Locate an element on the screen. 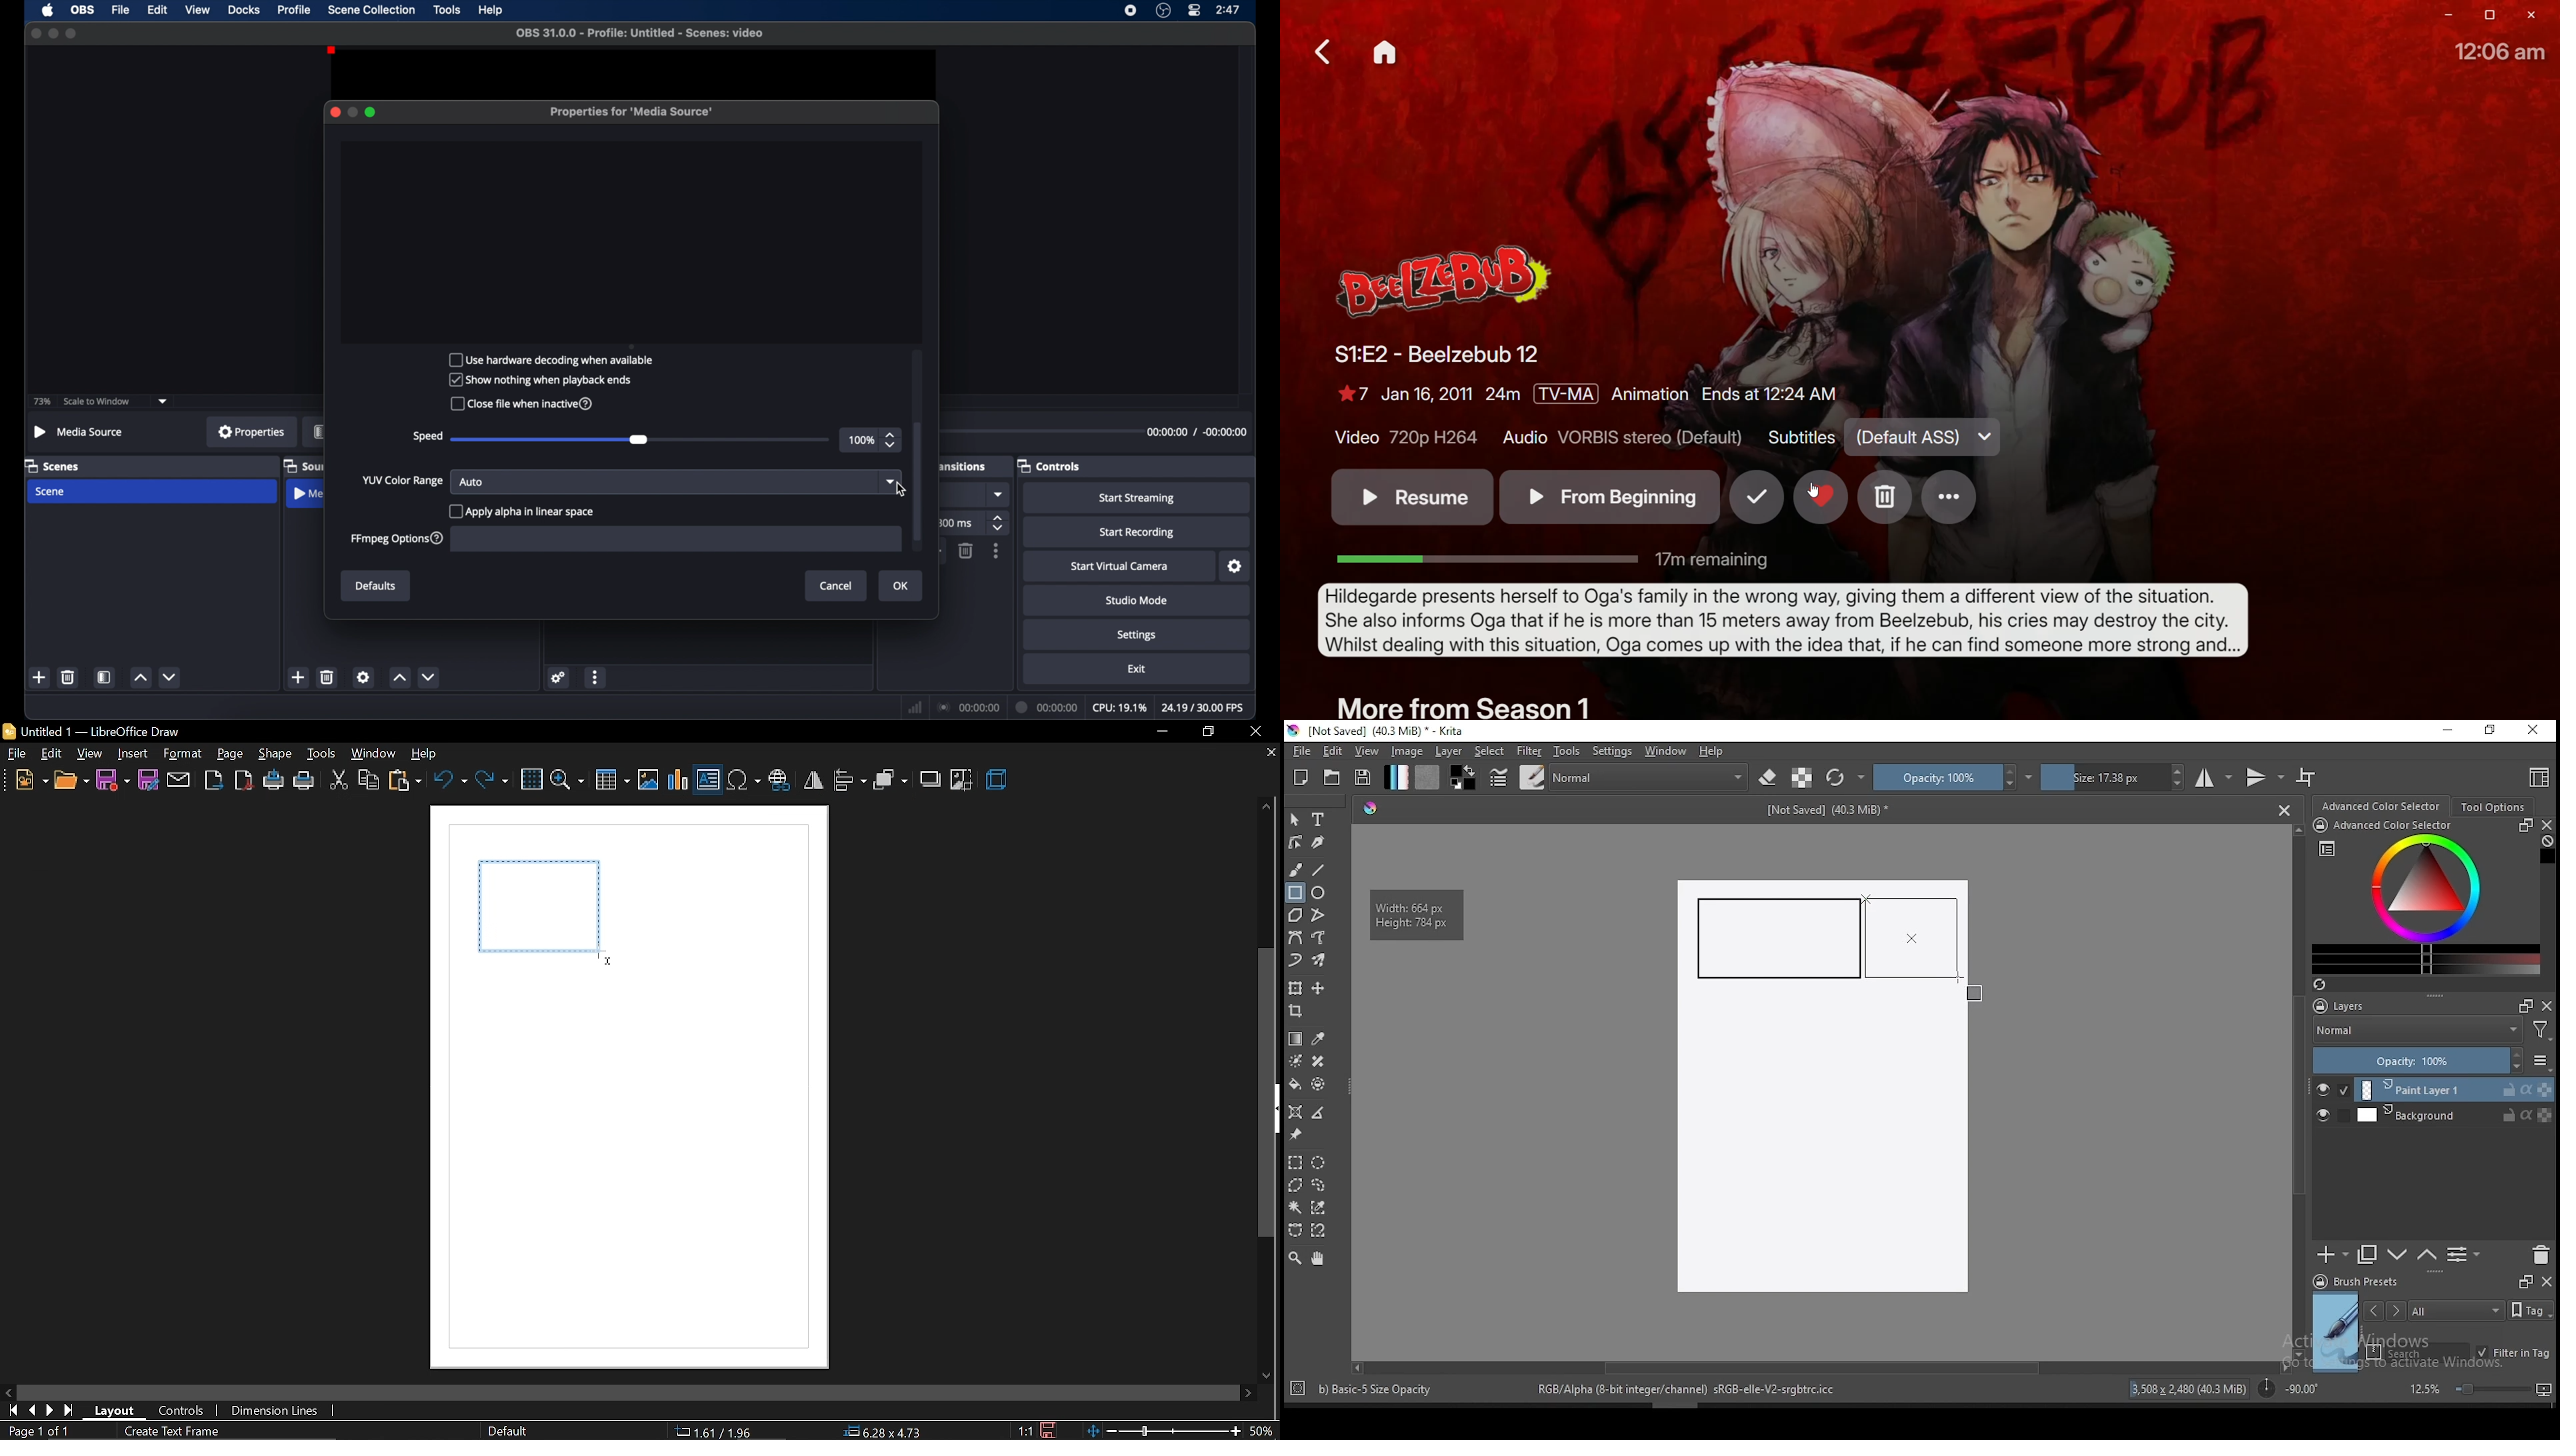 The image size is (2576, 1456). horizontal mirror tool is located at coordinates (2214, 777).